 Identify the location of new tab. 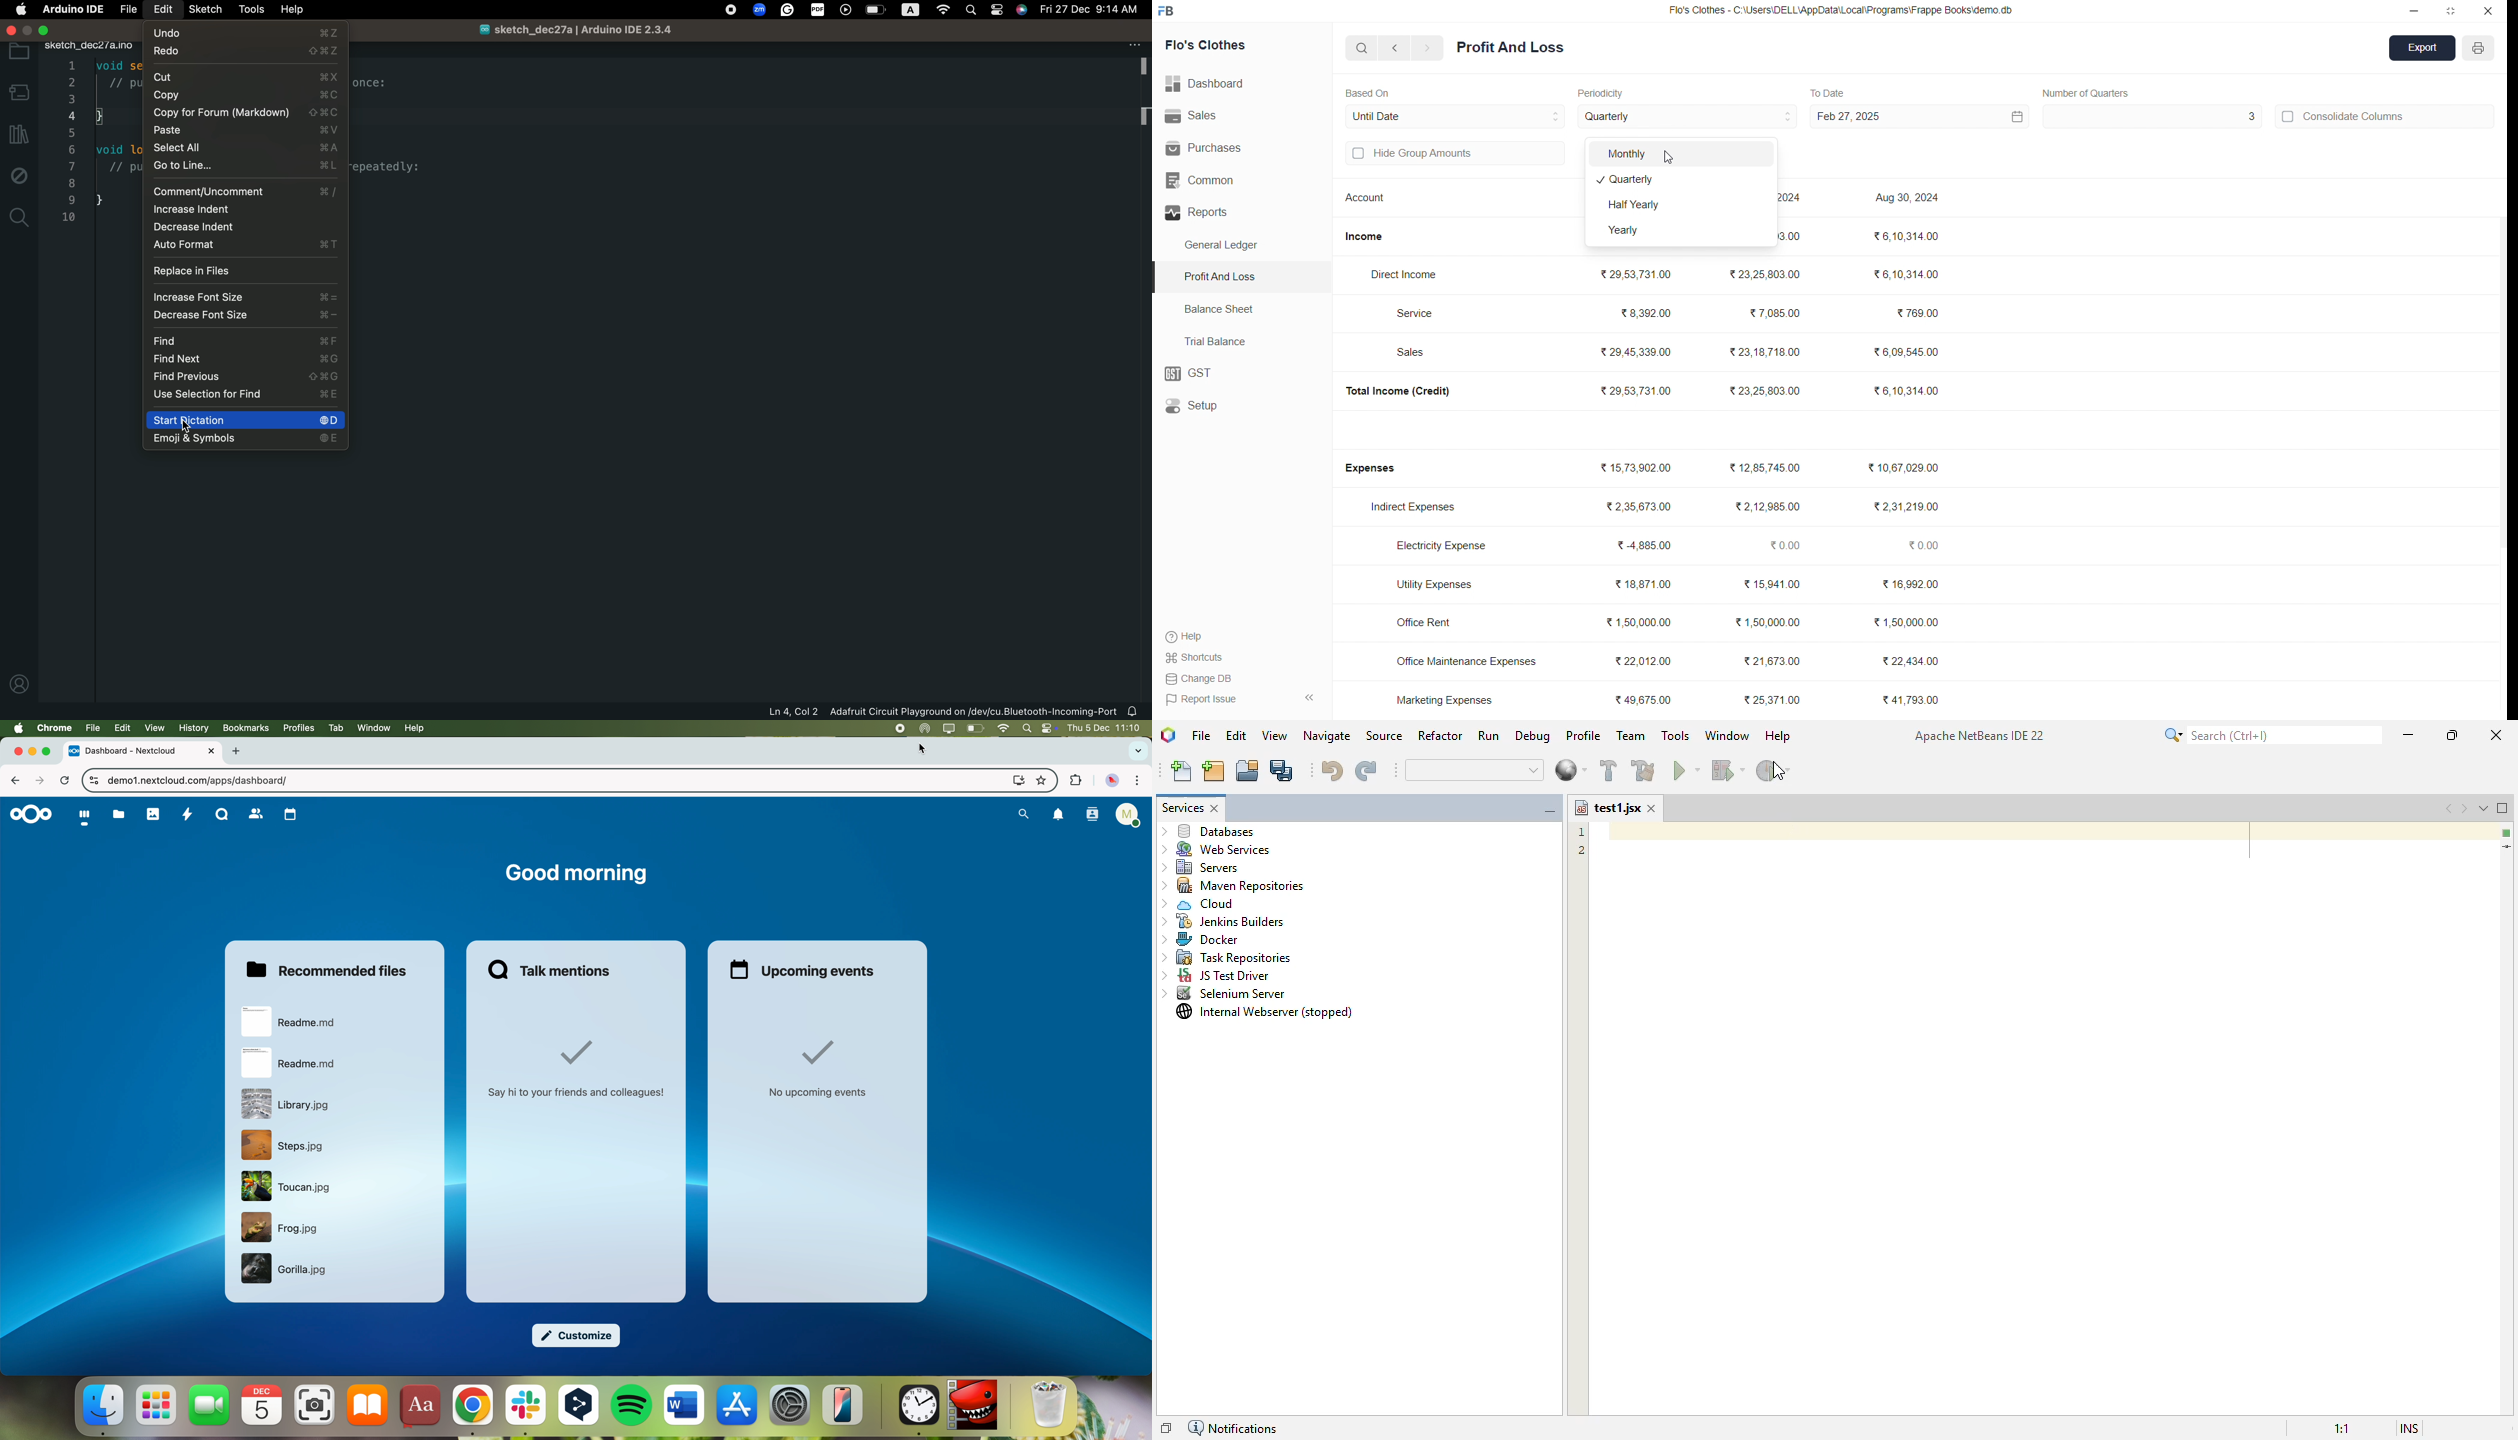
(238, 752).